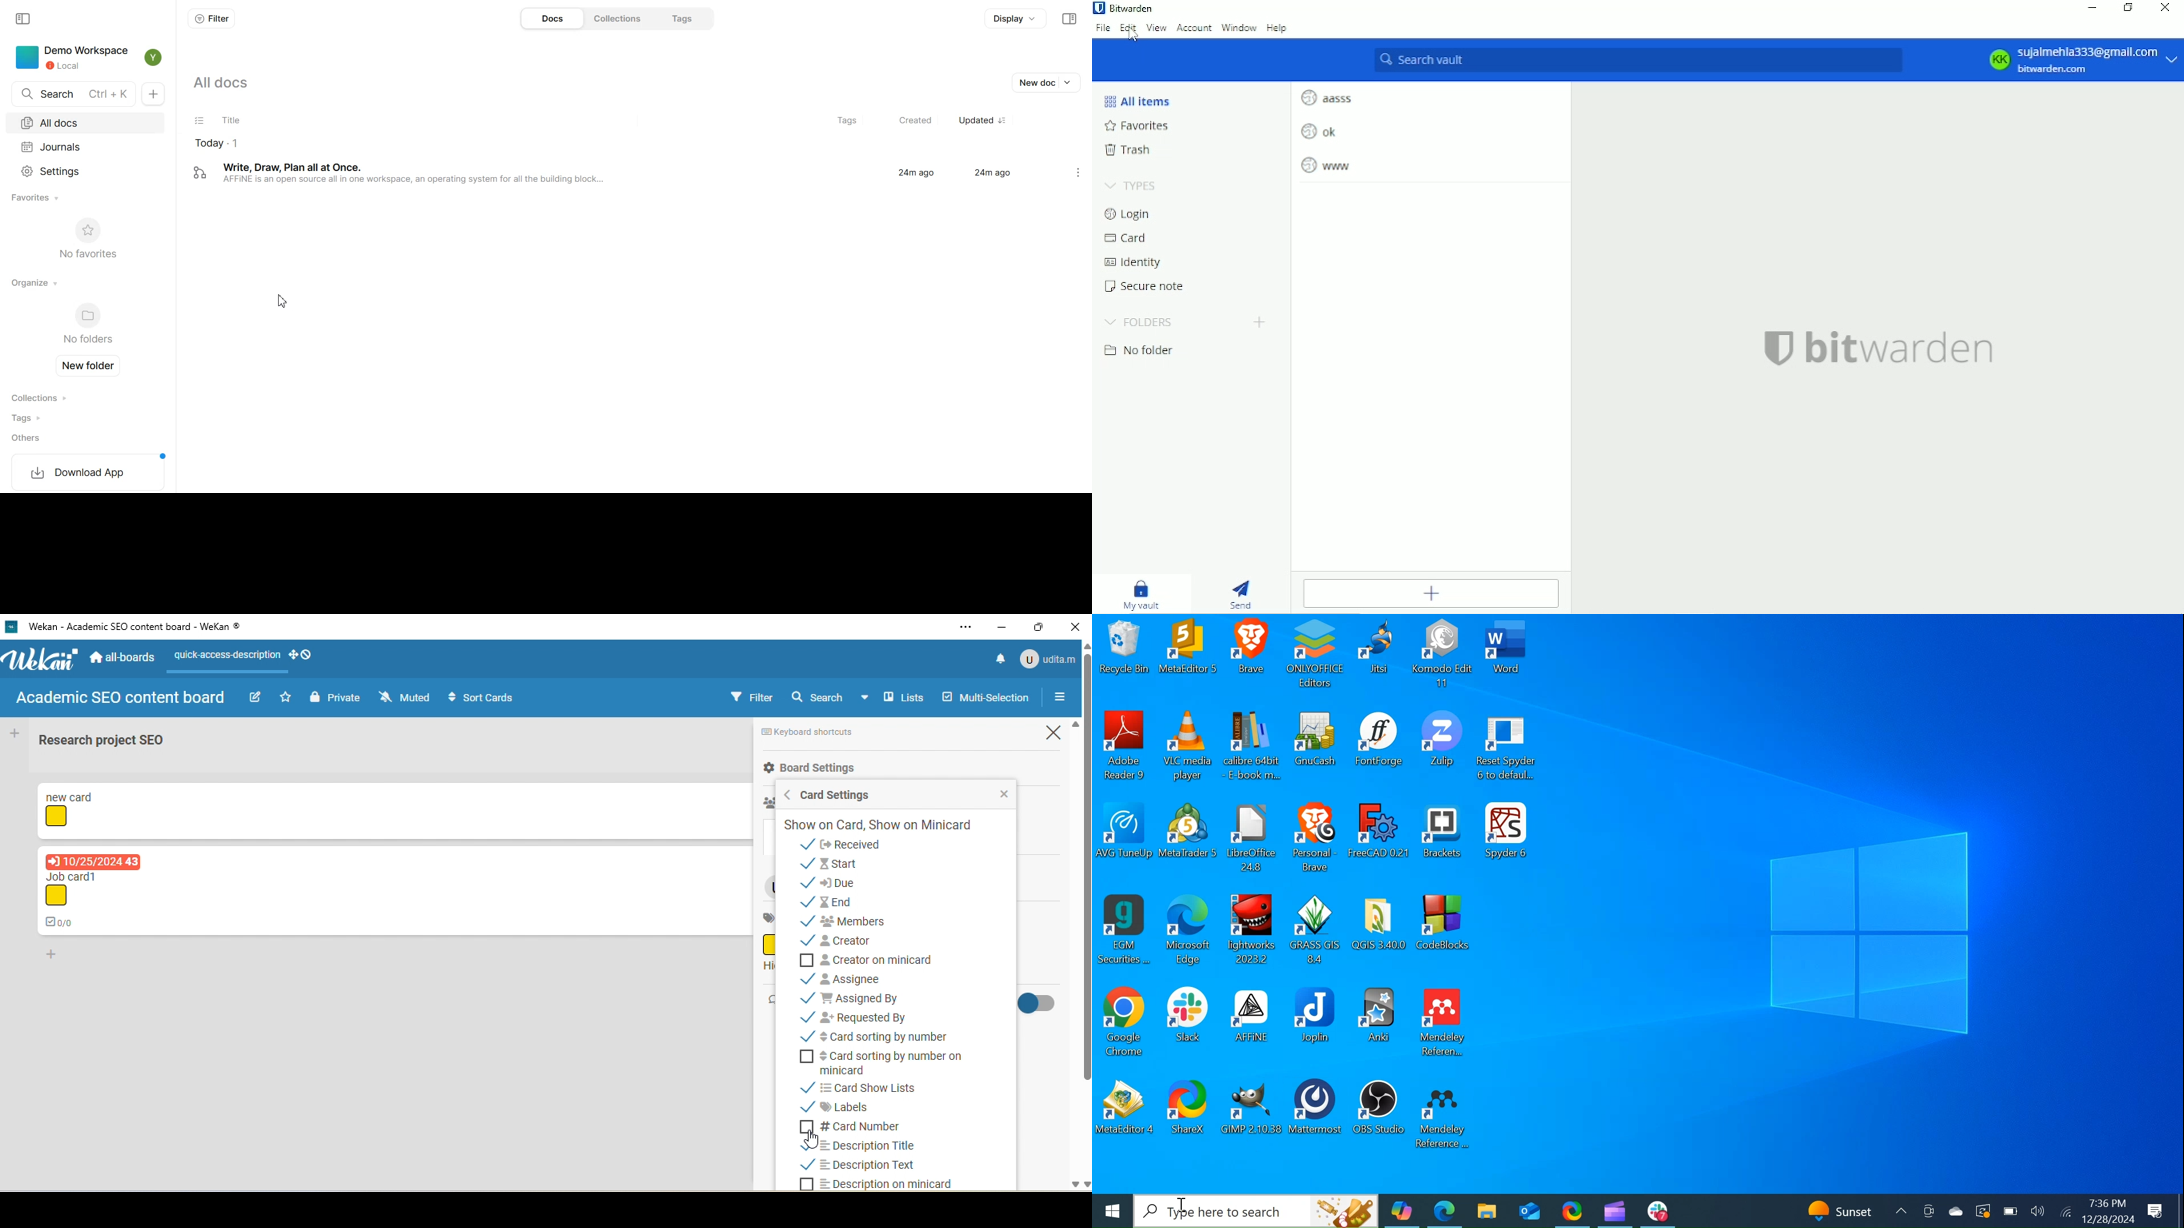  I want to click on close, so click(995, 793).